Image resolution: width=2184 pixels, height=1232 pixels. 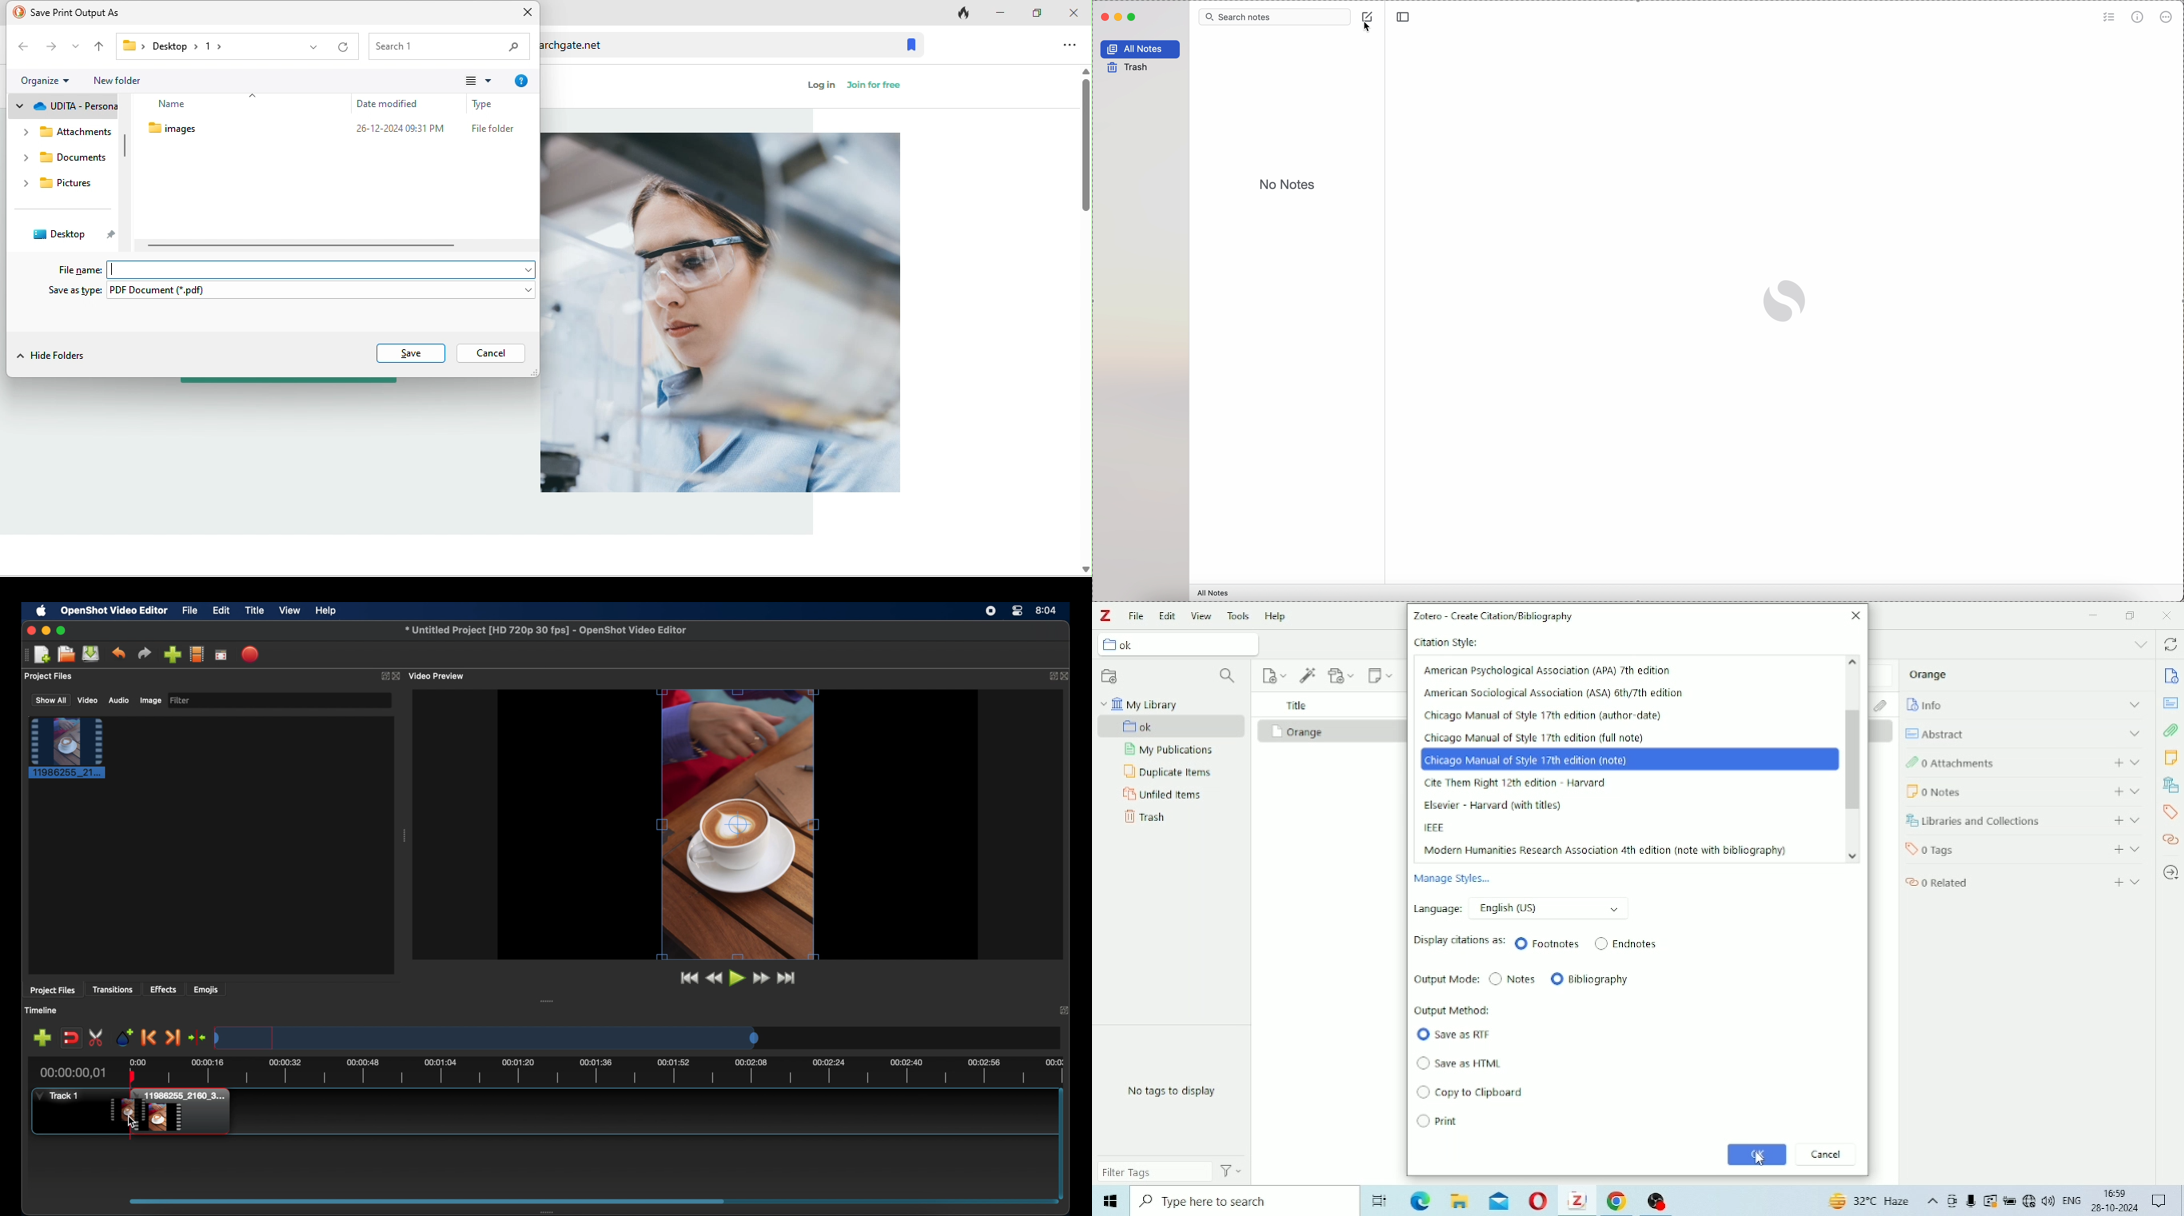 I want to click on Attachments, so click(x=1883, y=705).